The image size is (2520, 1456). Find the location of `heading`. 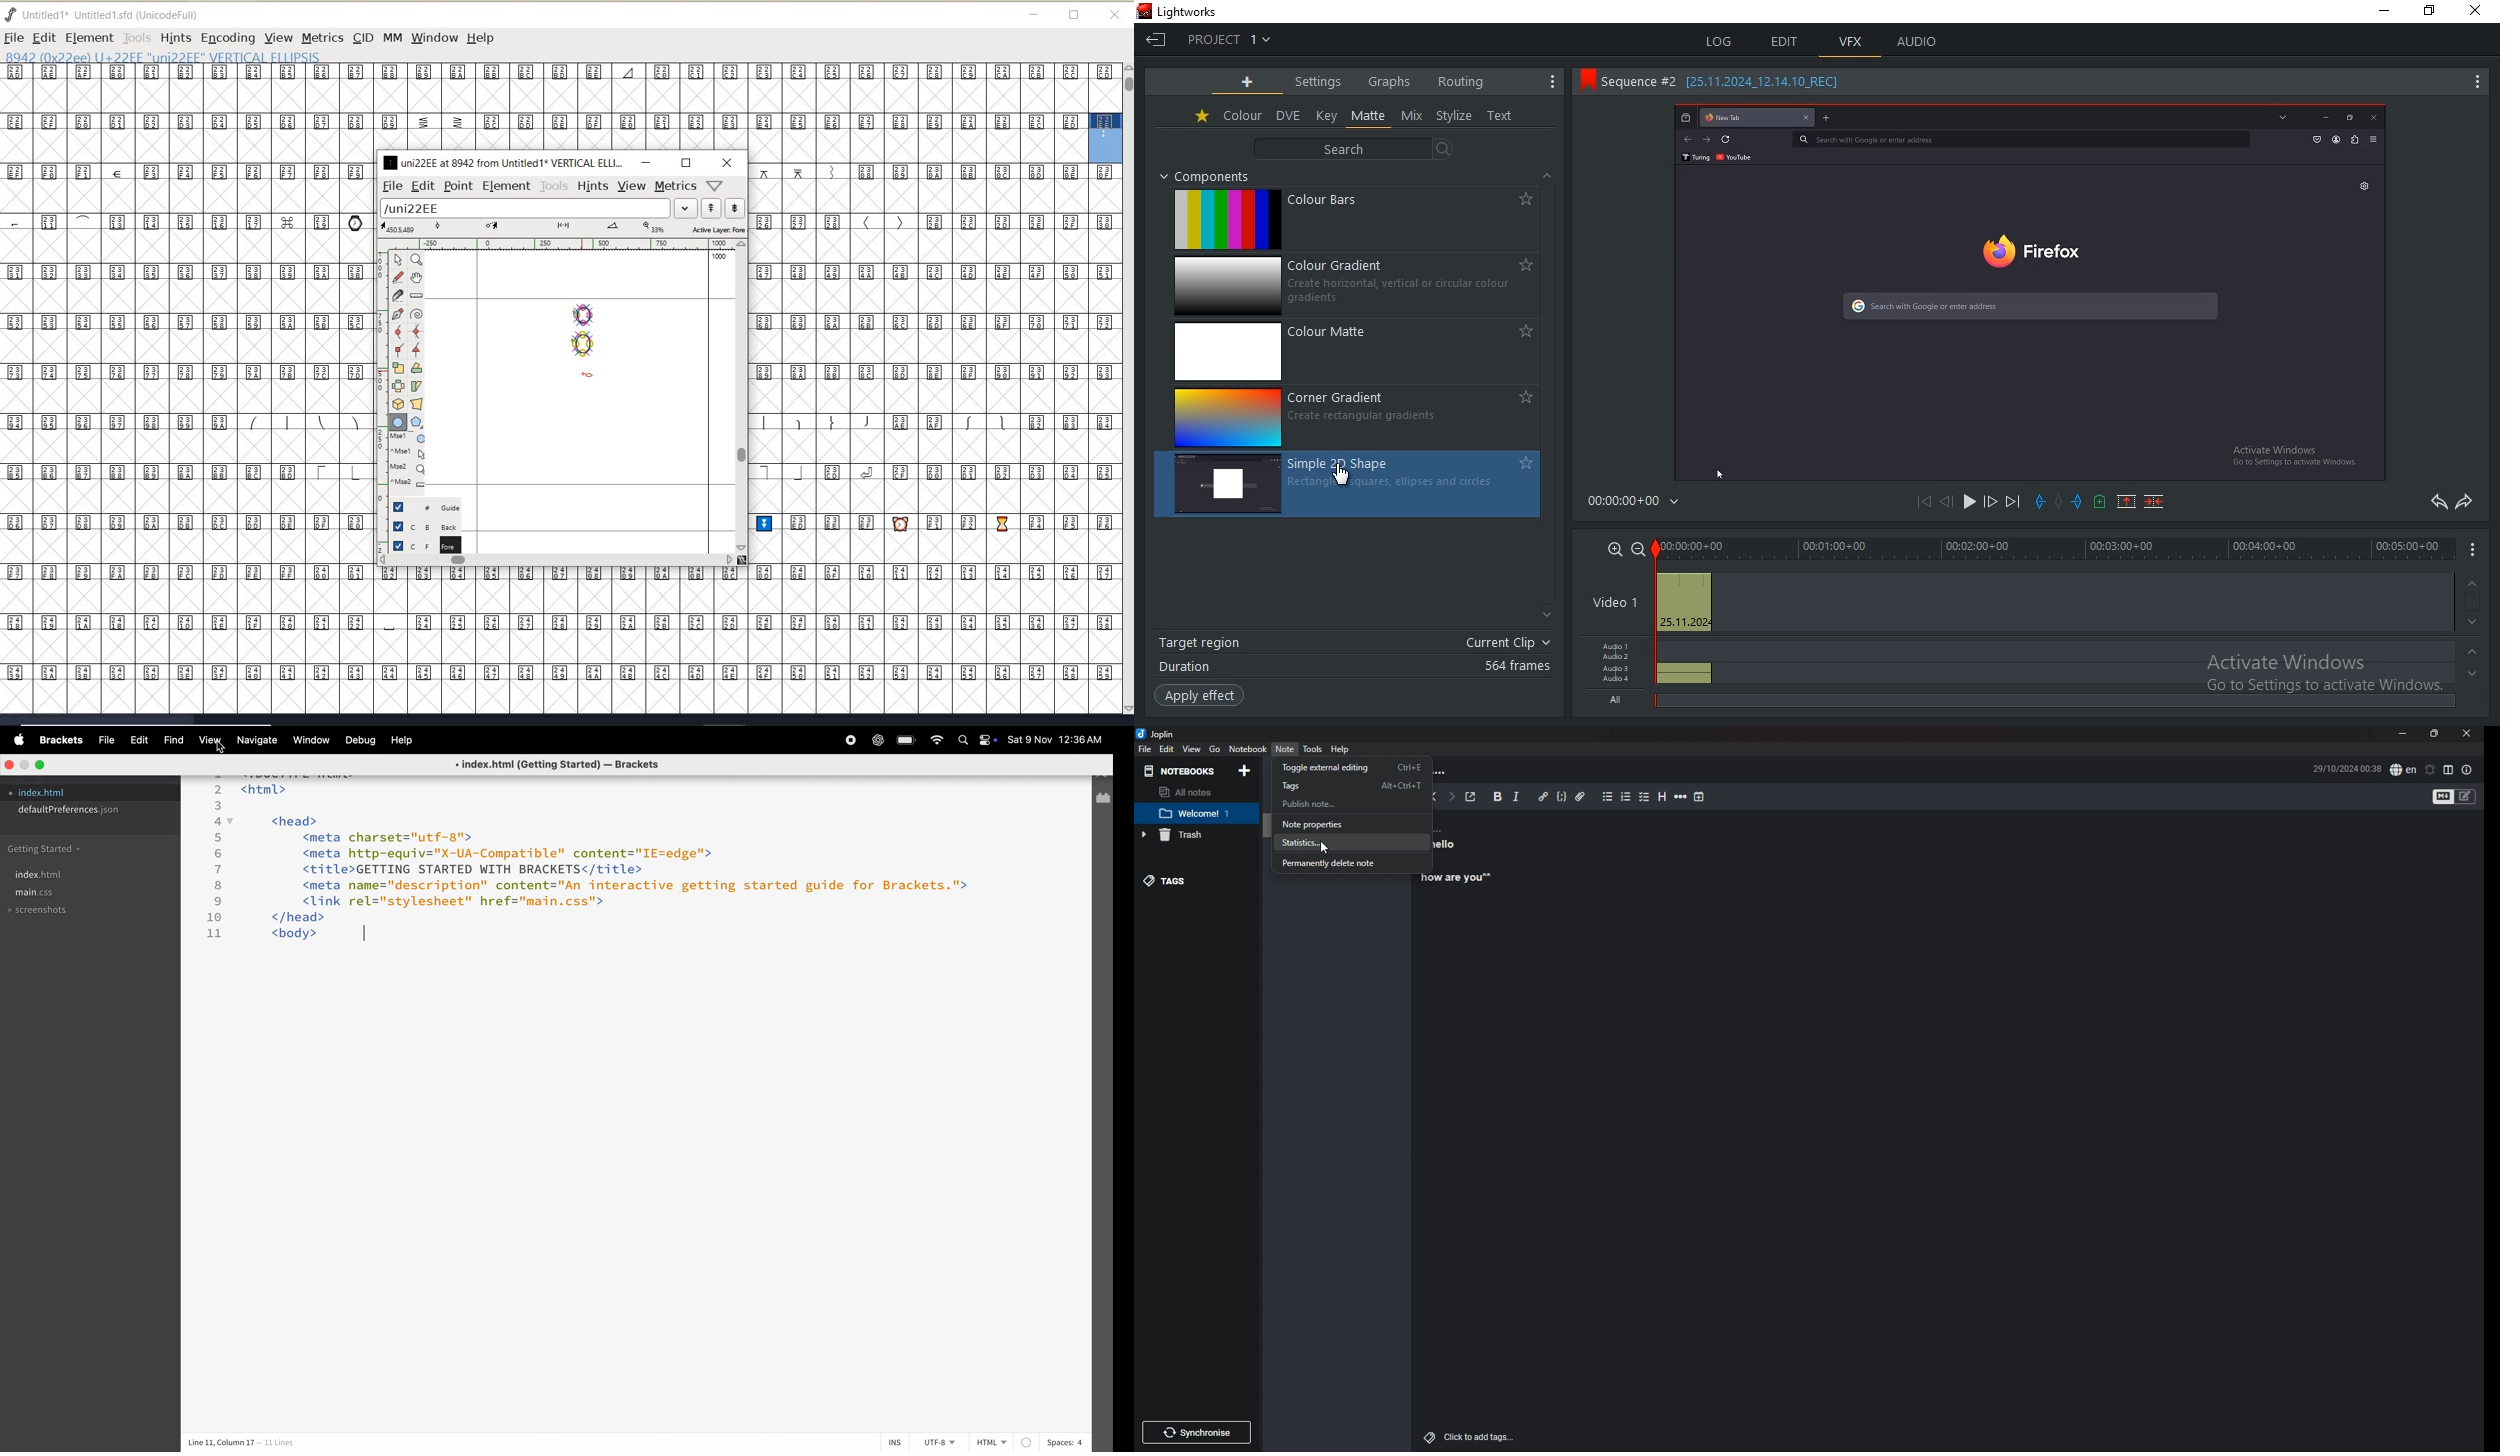

heading is located at coordinates (1662, 797).